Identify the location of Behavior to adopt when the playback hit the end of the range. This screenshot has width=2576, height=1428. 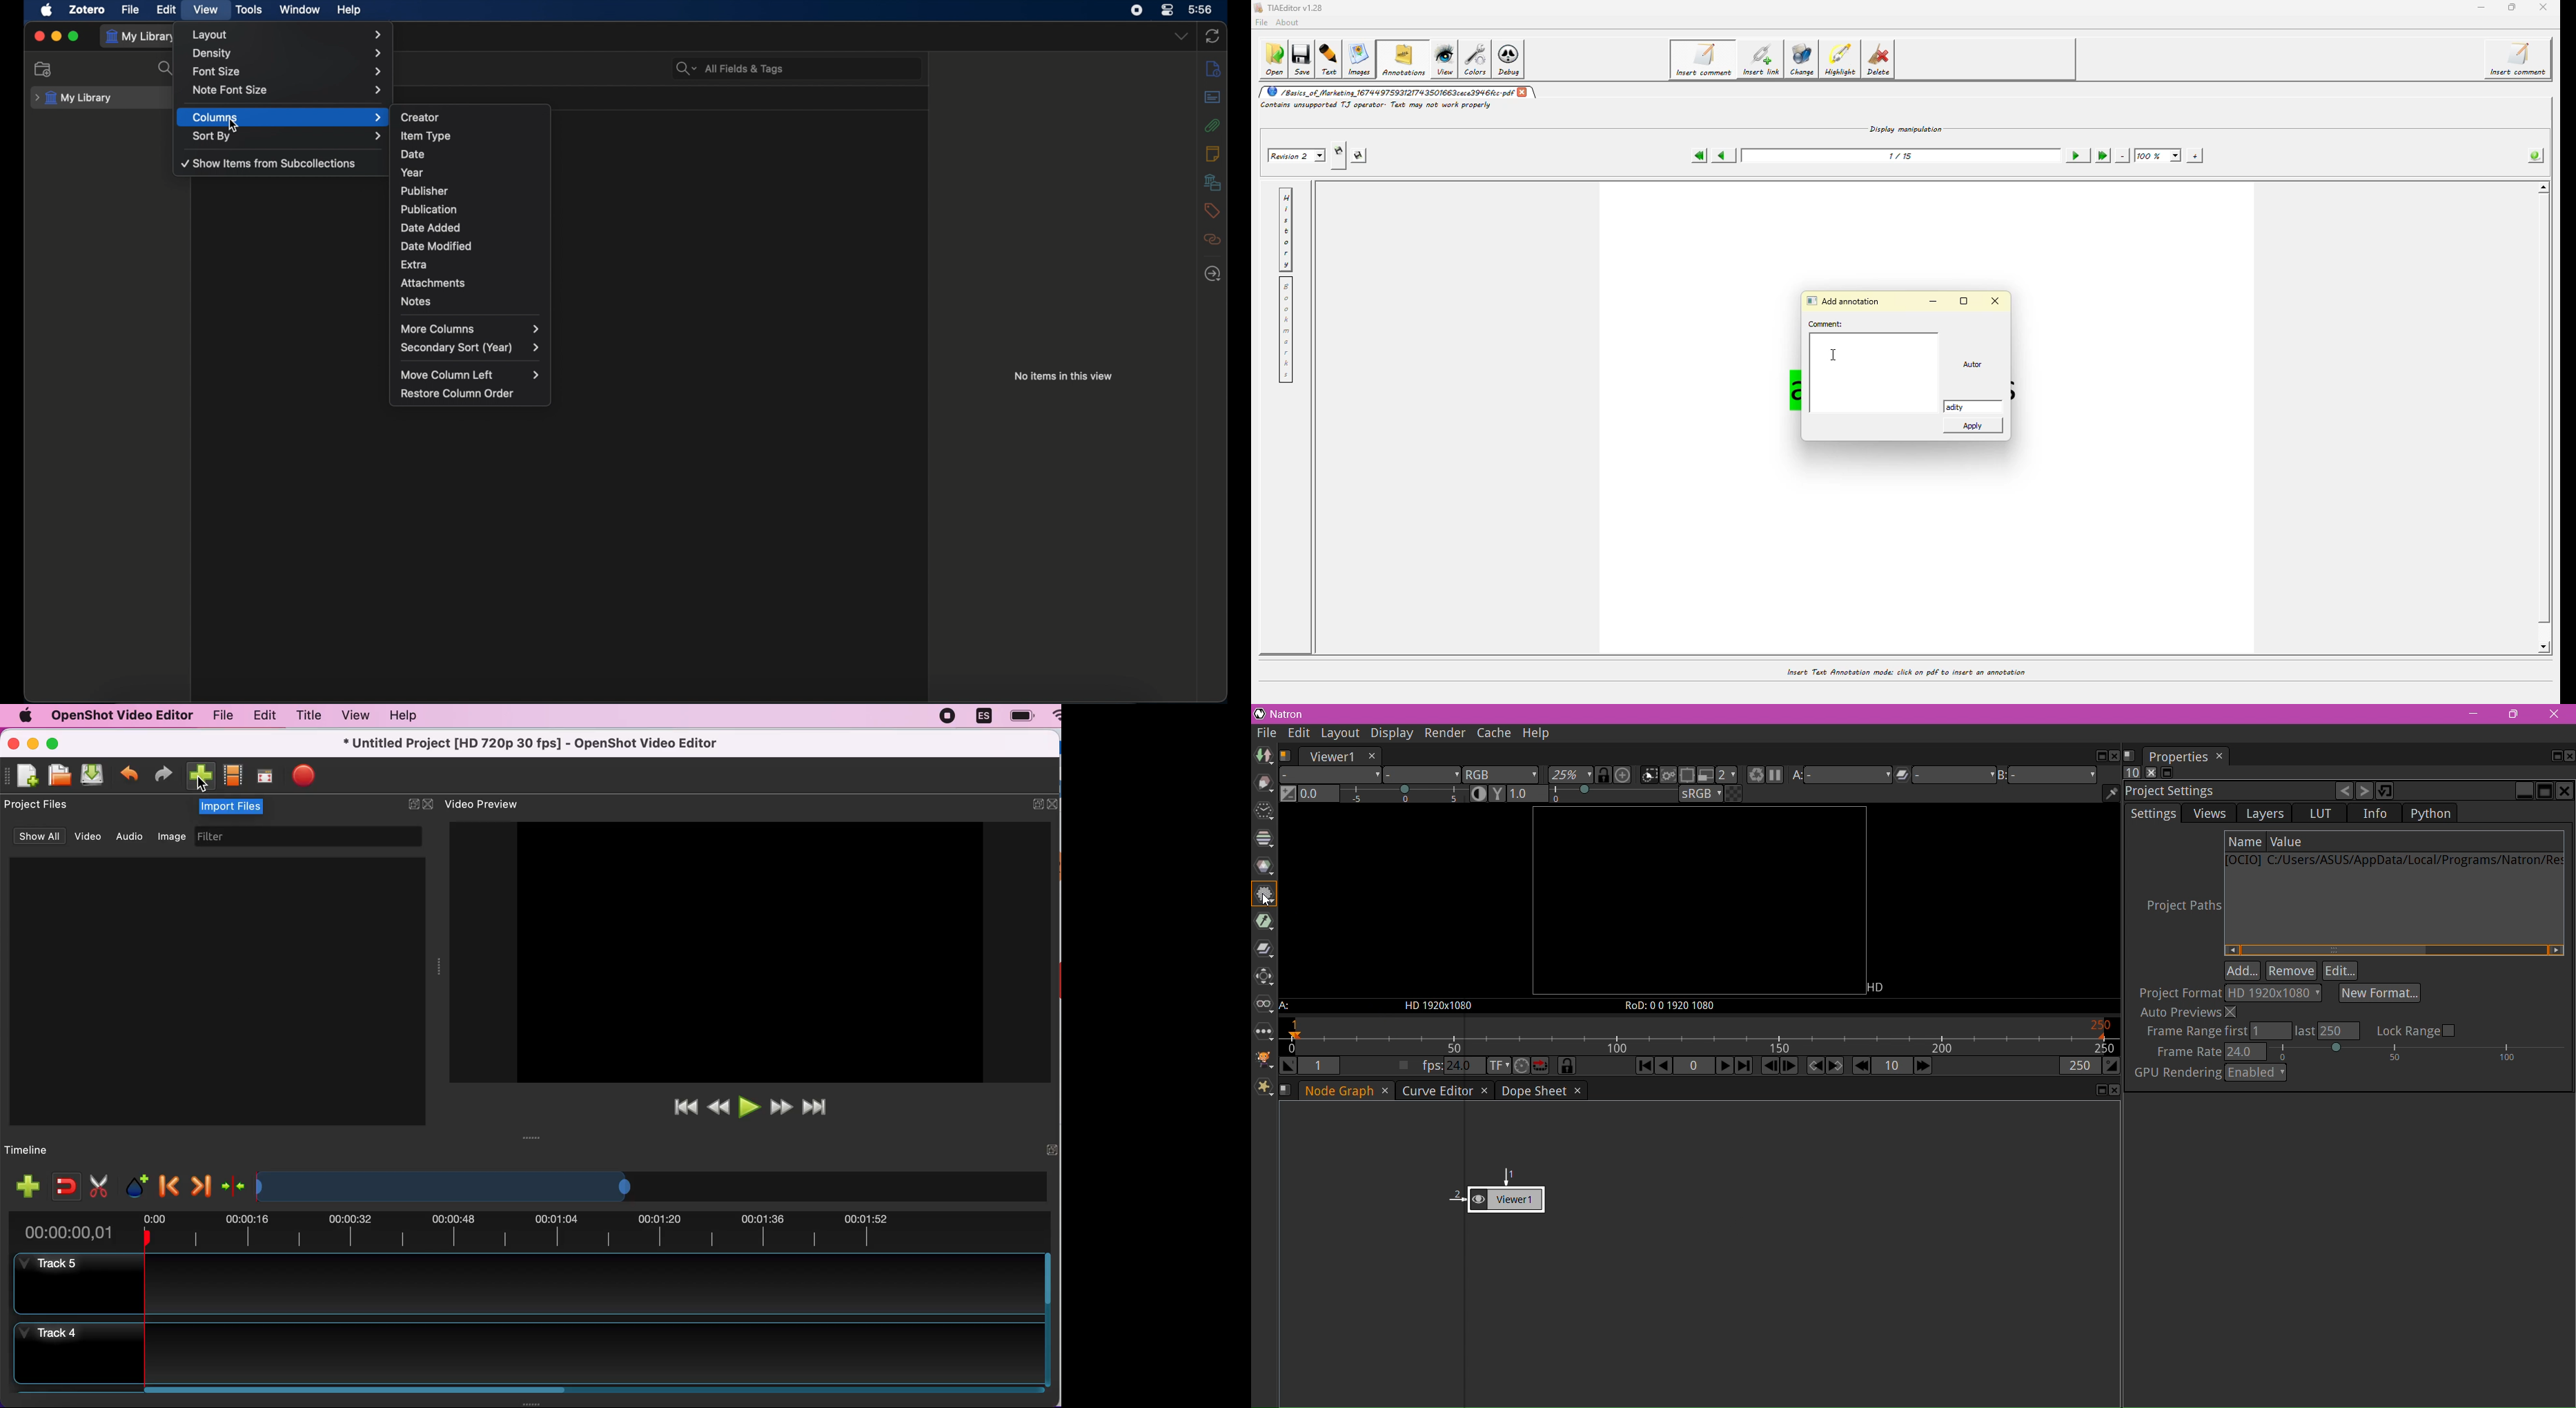
(1541, 1066).